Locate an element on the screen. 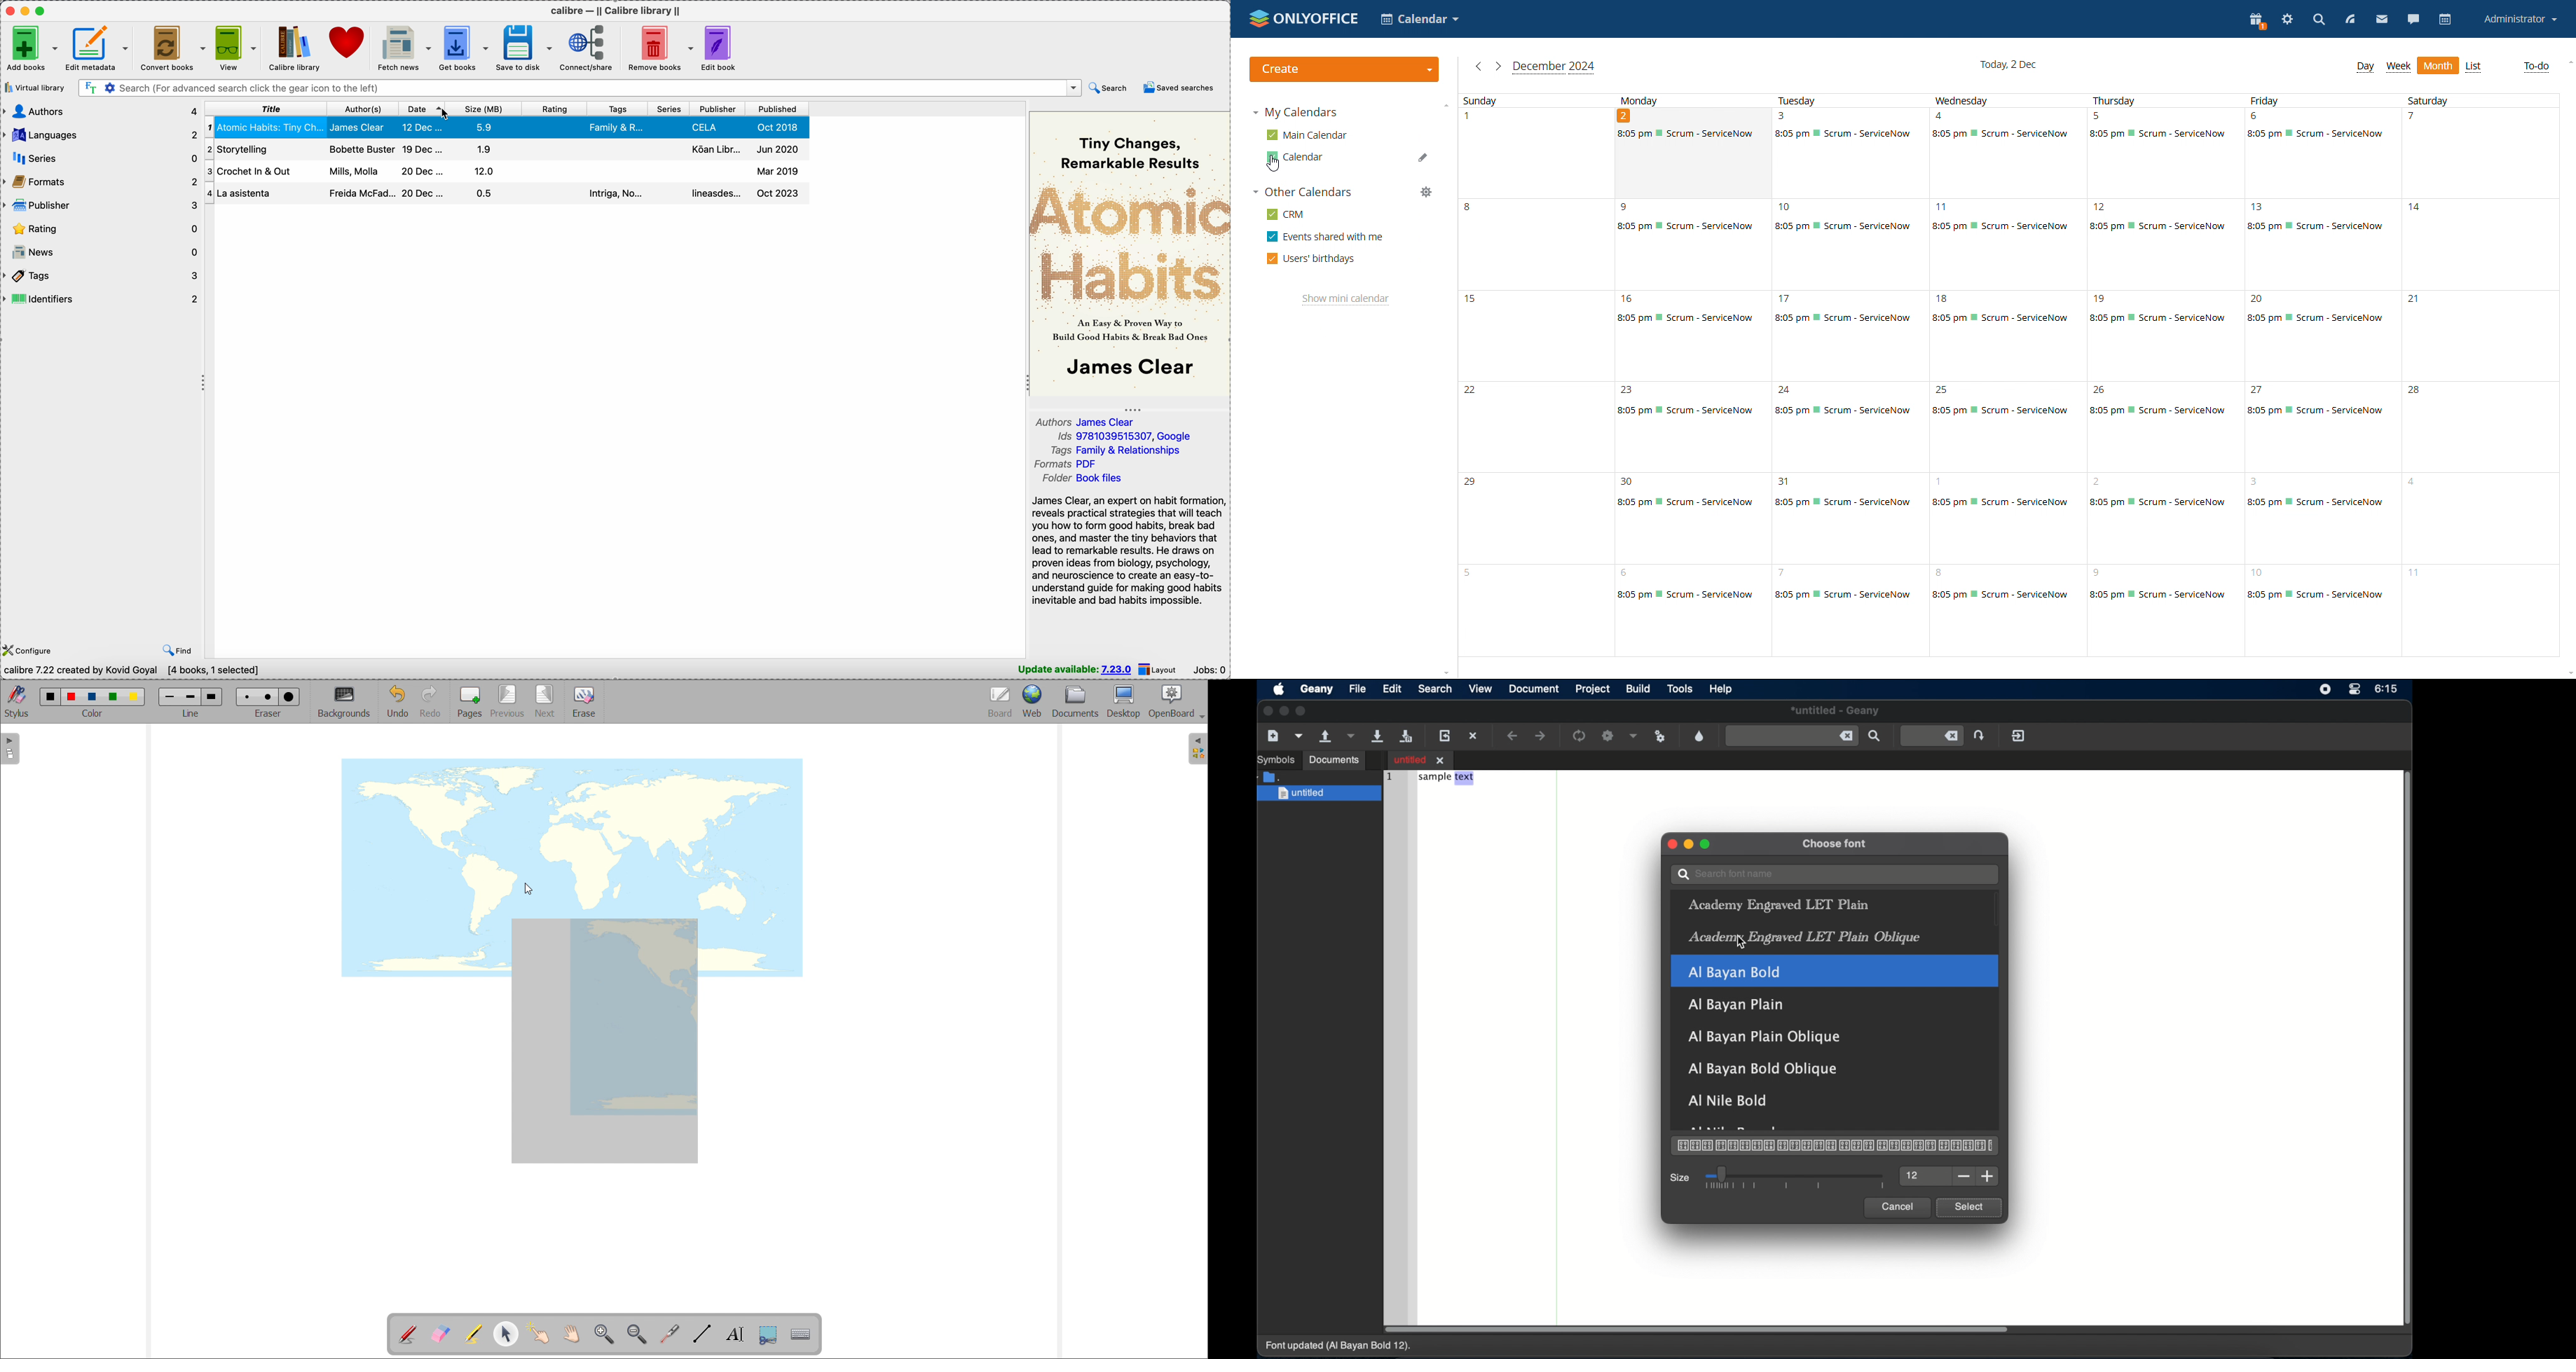 The image size is (2576, 1372). James Clear, an expert on habit formation, reveals practical strategies that will teach you how to form good habits, break bad ones, and master the tiny behaviors that lead to remarkable results... is located at coordinates (1126, 550).